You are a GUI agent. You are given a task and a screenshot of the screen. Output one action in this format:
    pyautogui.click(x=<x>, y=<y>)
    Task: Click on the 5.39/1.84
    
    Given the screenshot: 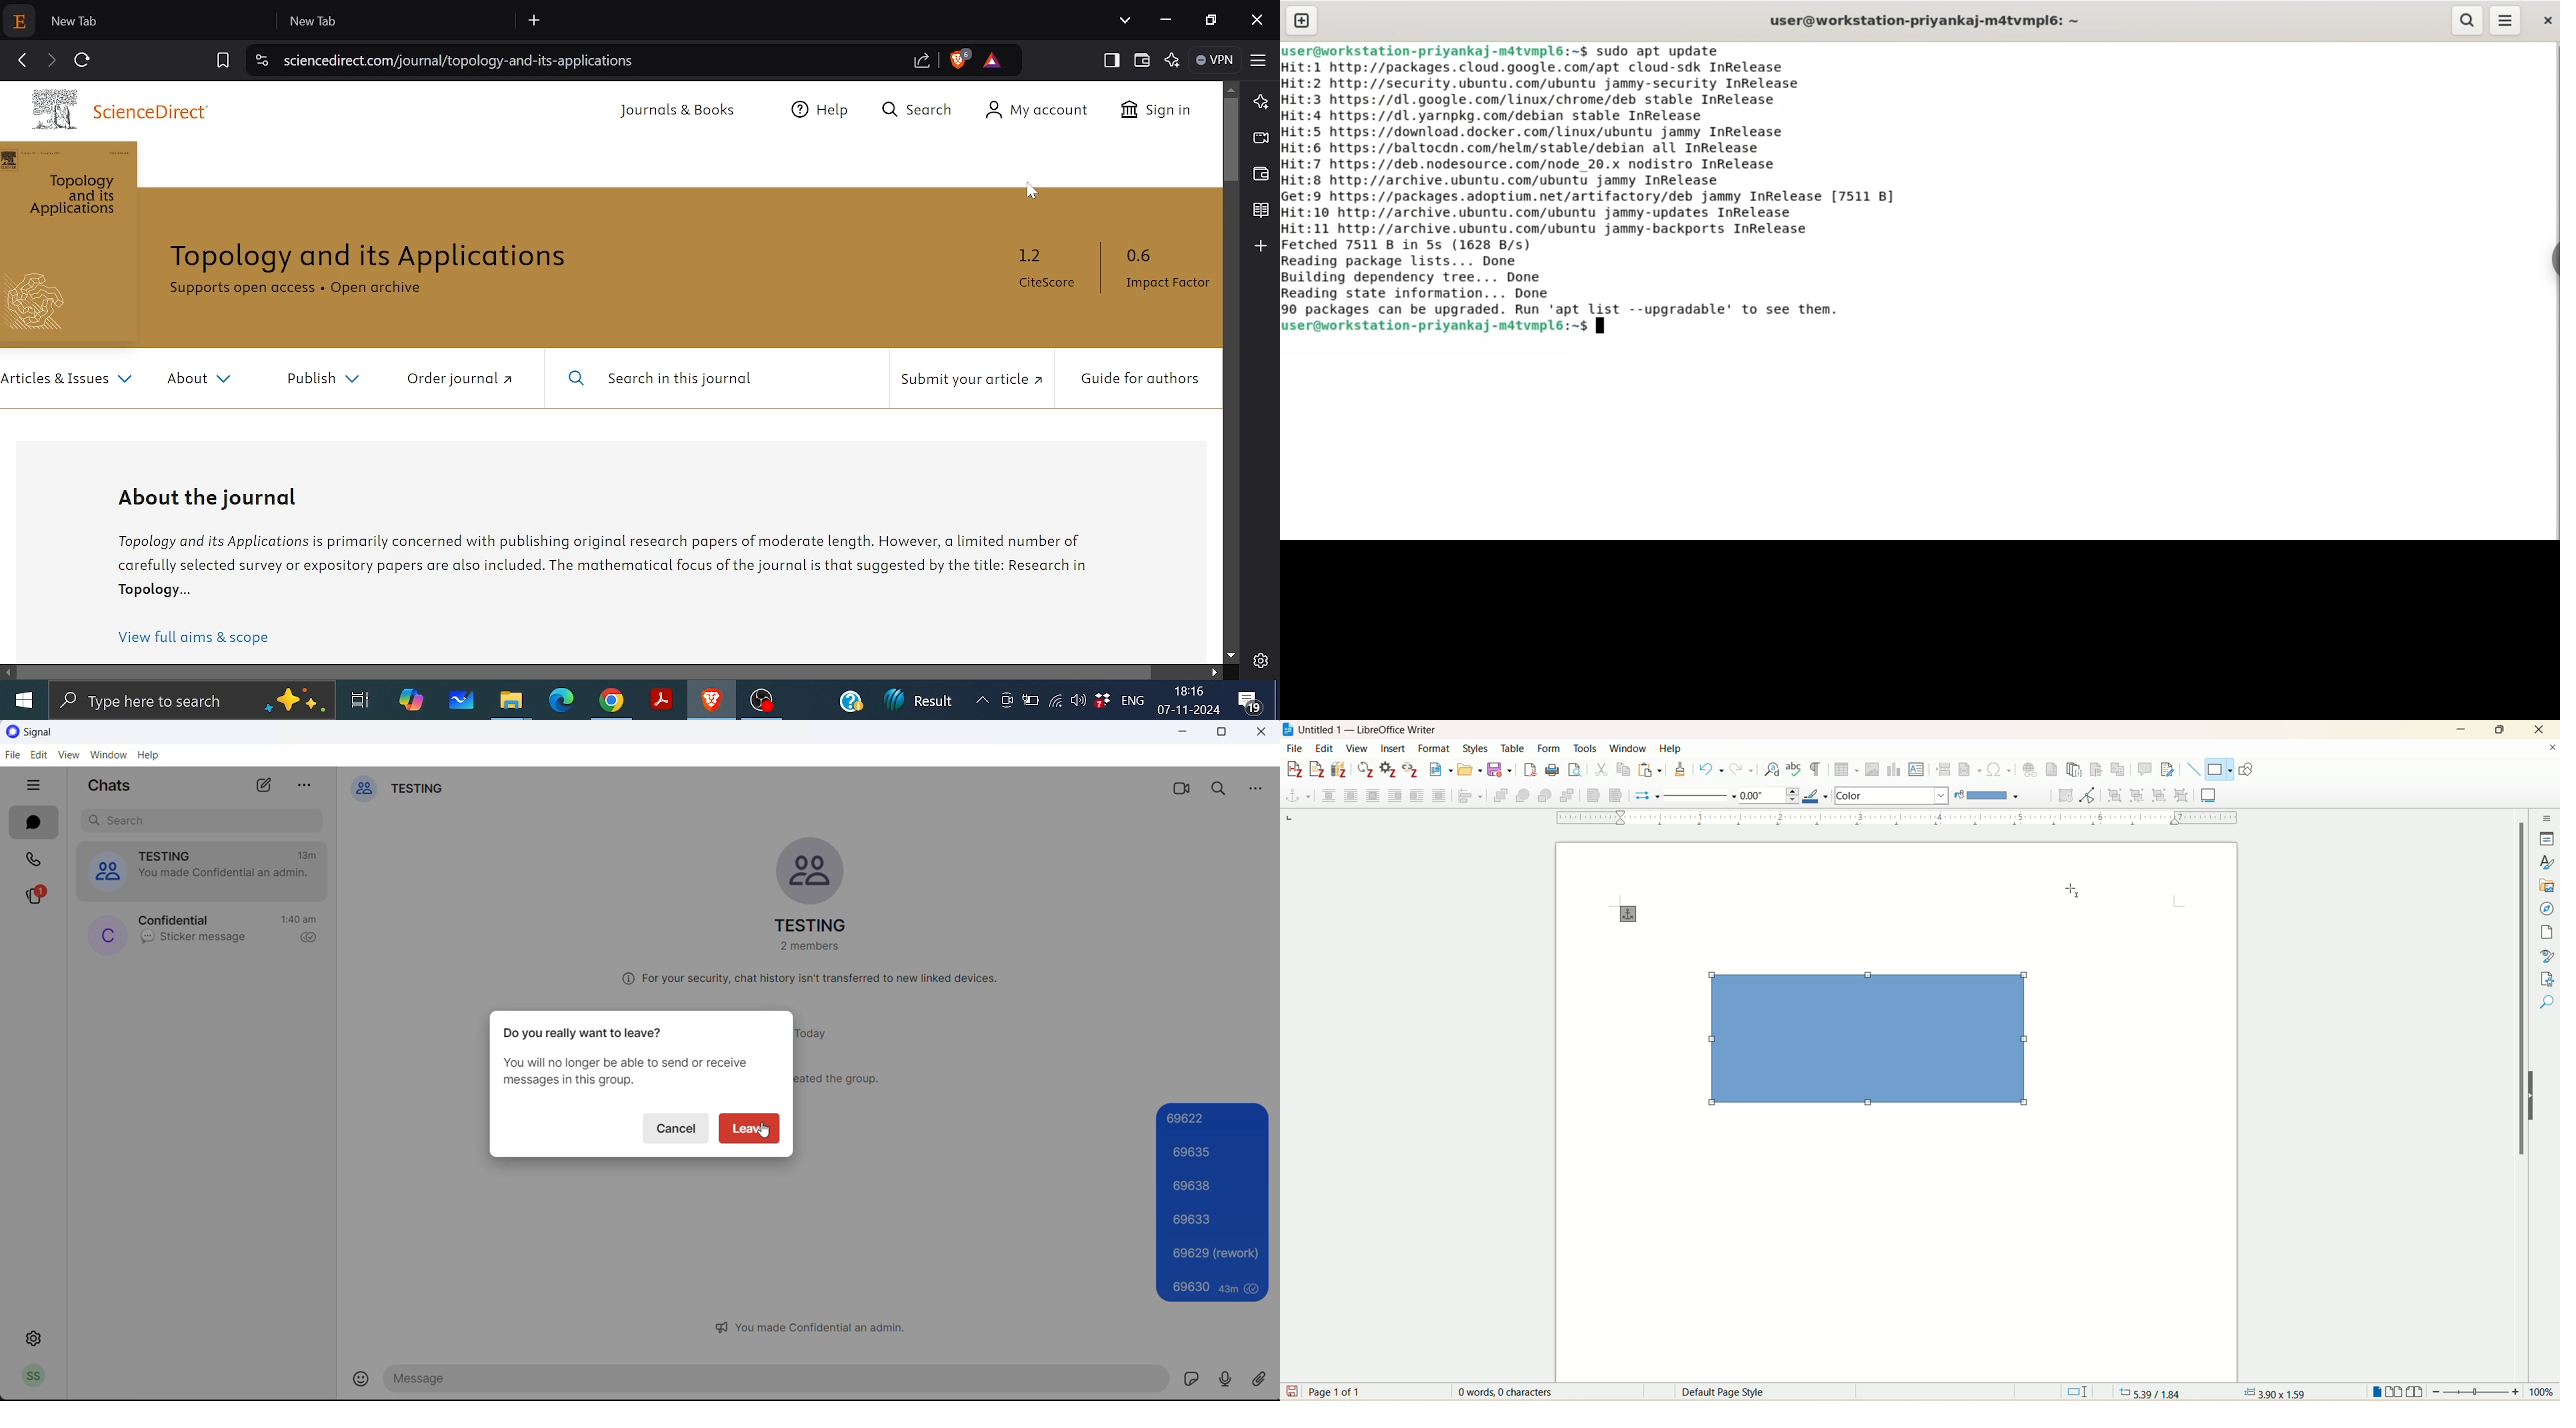 What is the action you would take?
    pyautogui.click(x=2149, y=1392)
    